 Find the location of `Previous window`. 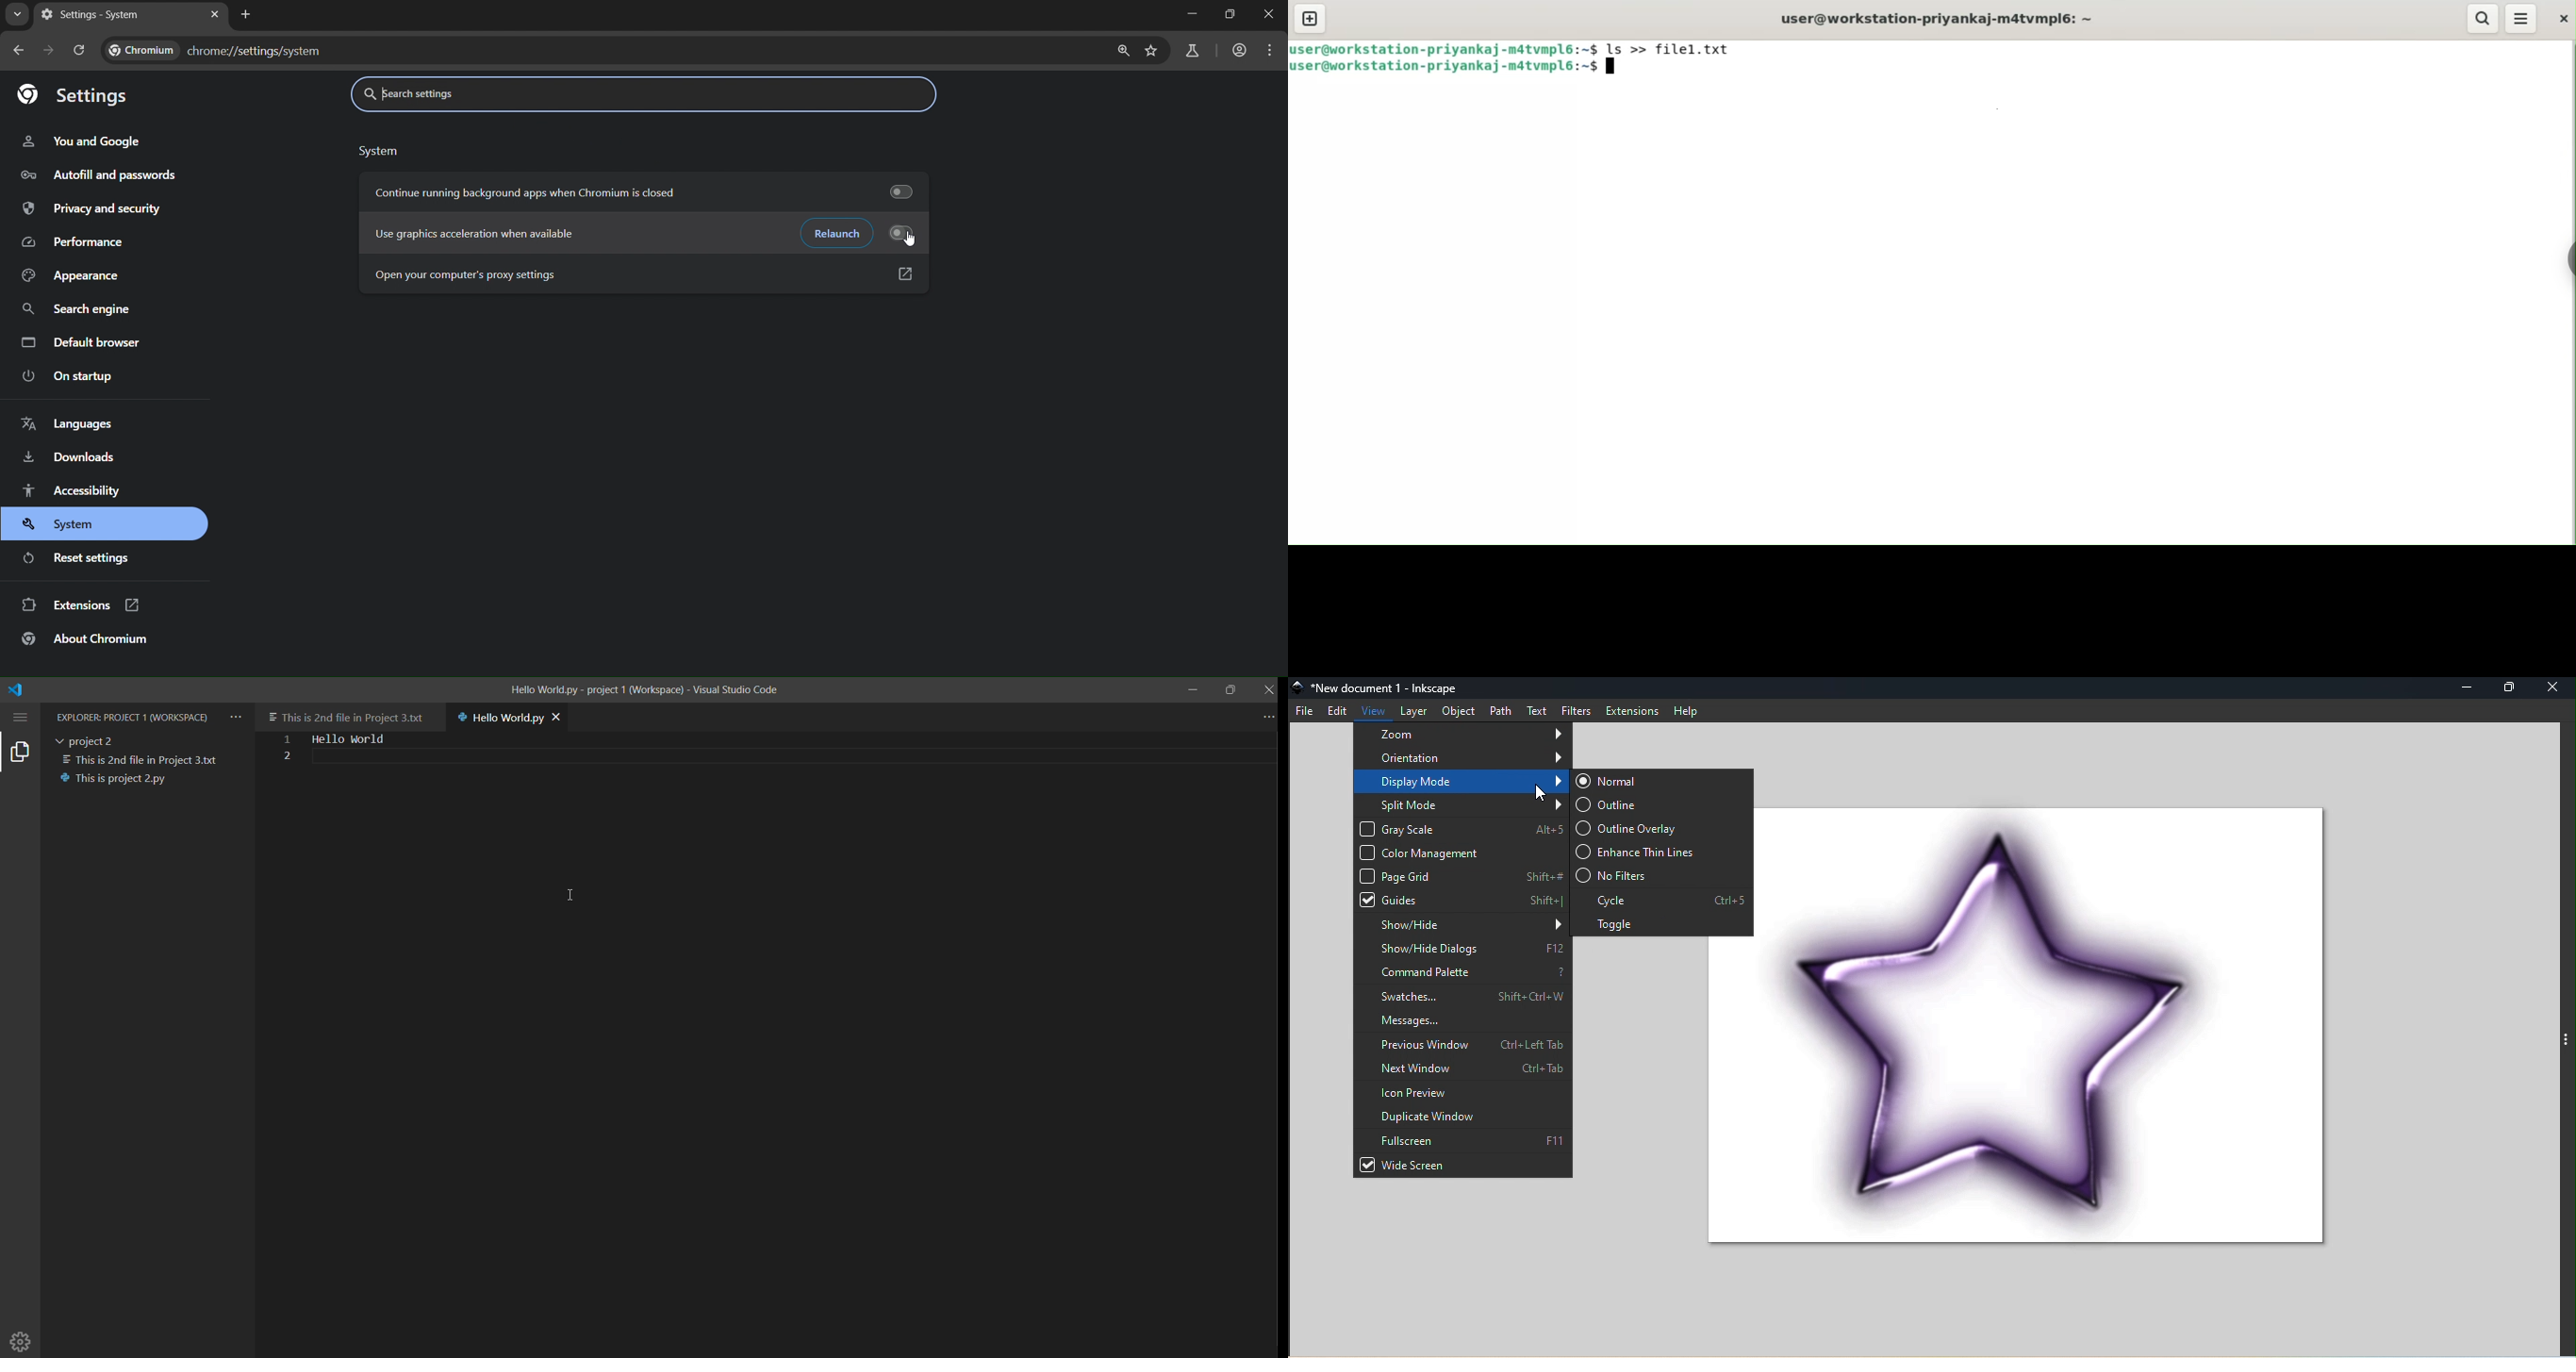

Previous window is located at coordinates (1463, 1045).